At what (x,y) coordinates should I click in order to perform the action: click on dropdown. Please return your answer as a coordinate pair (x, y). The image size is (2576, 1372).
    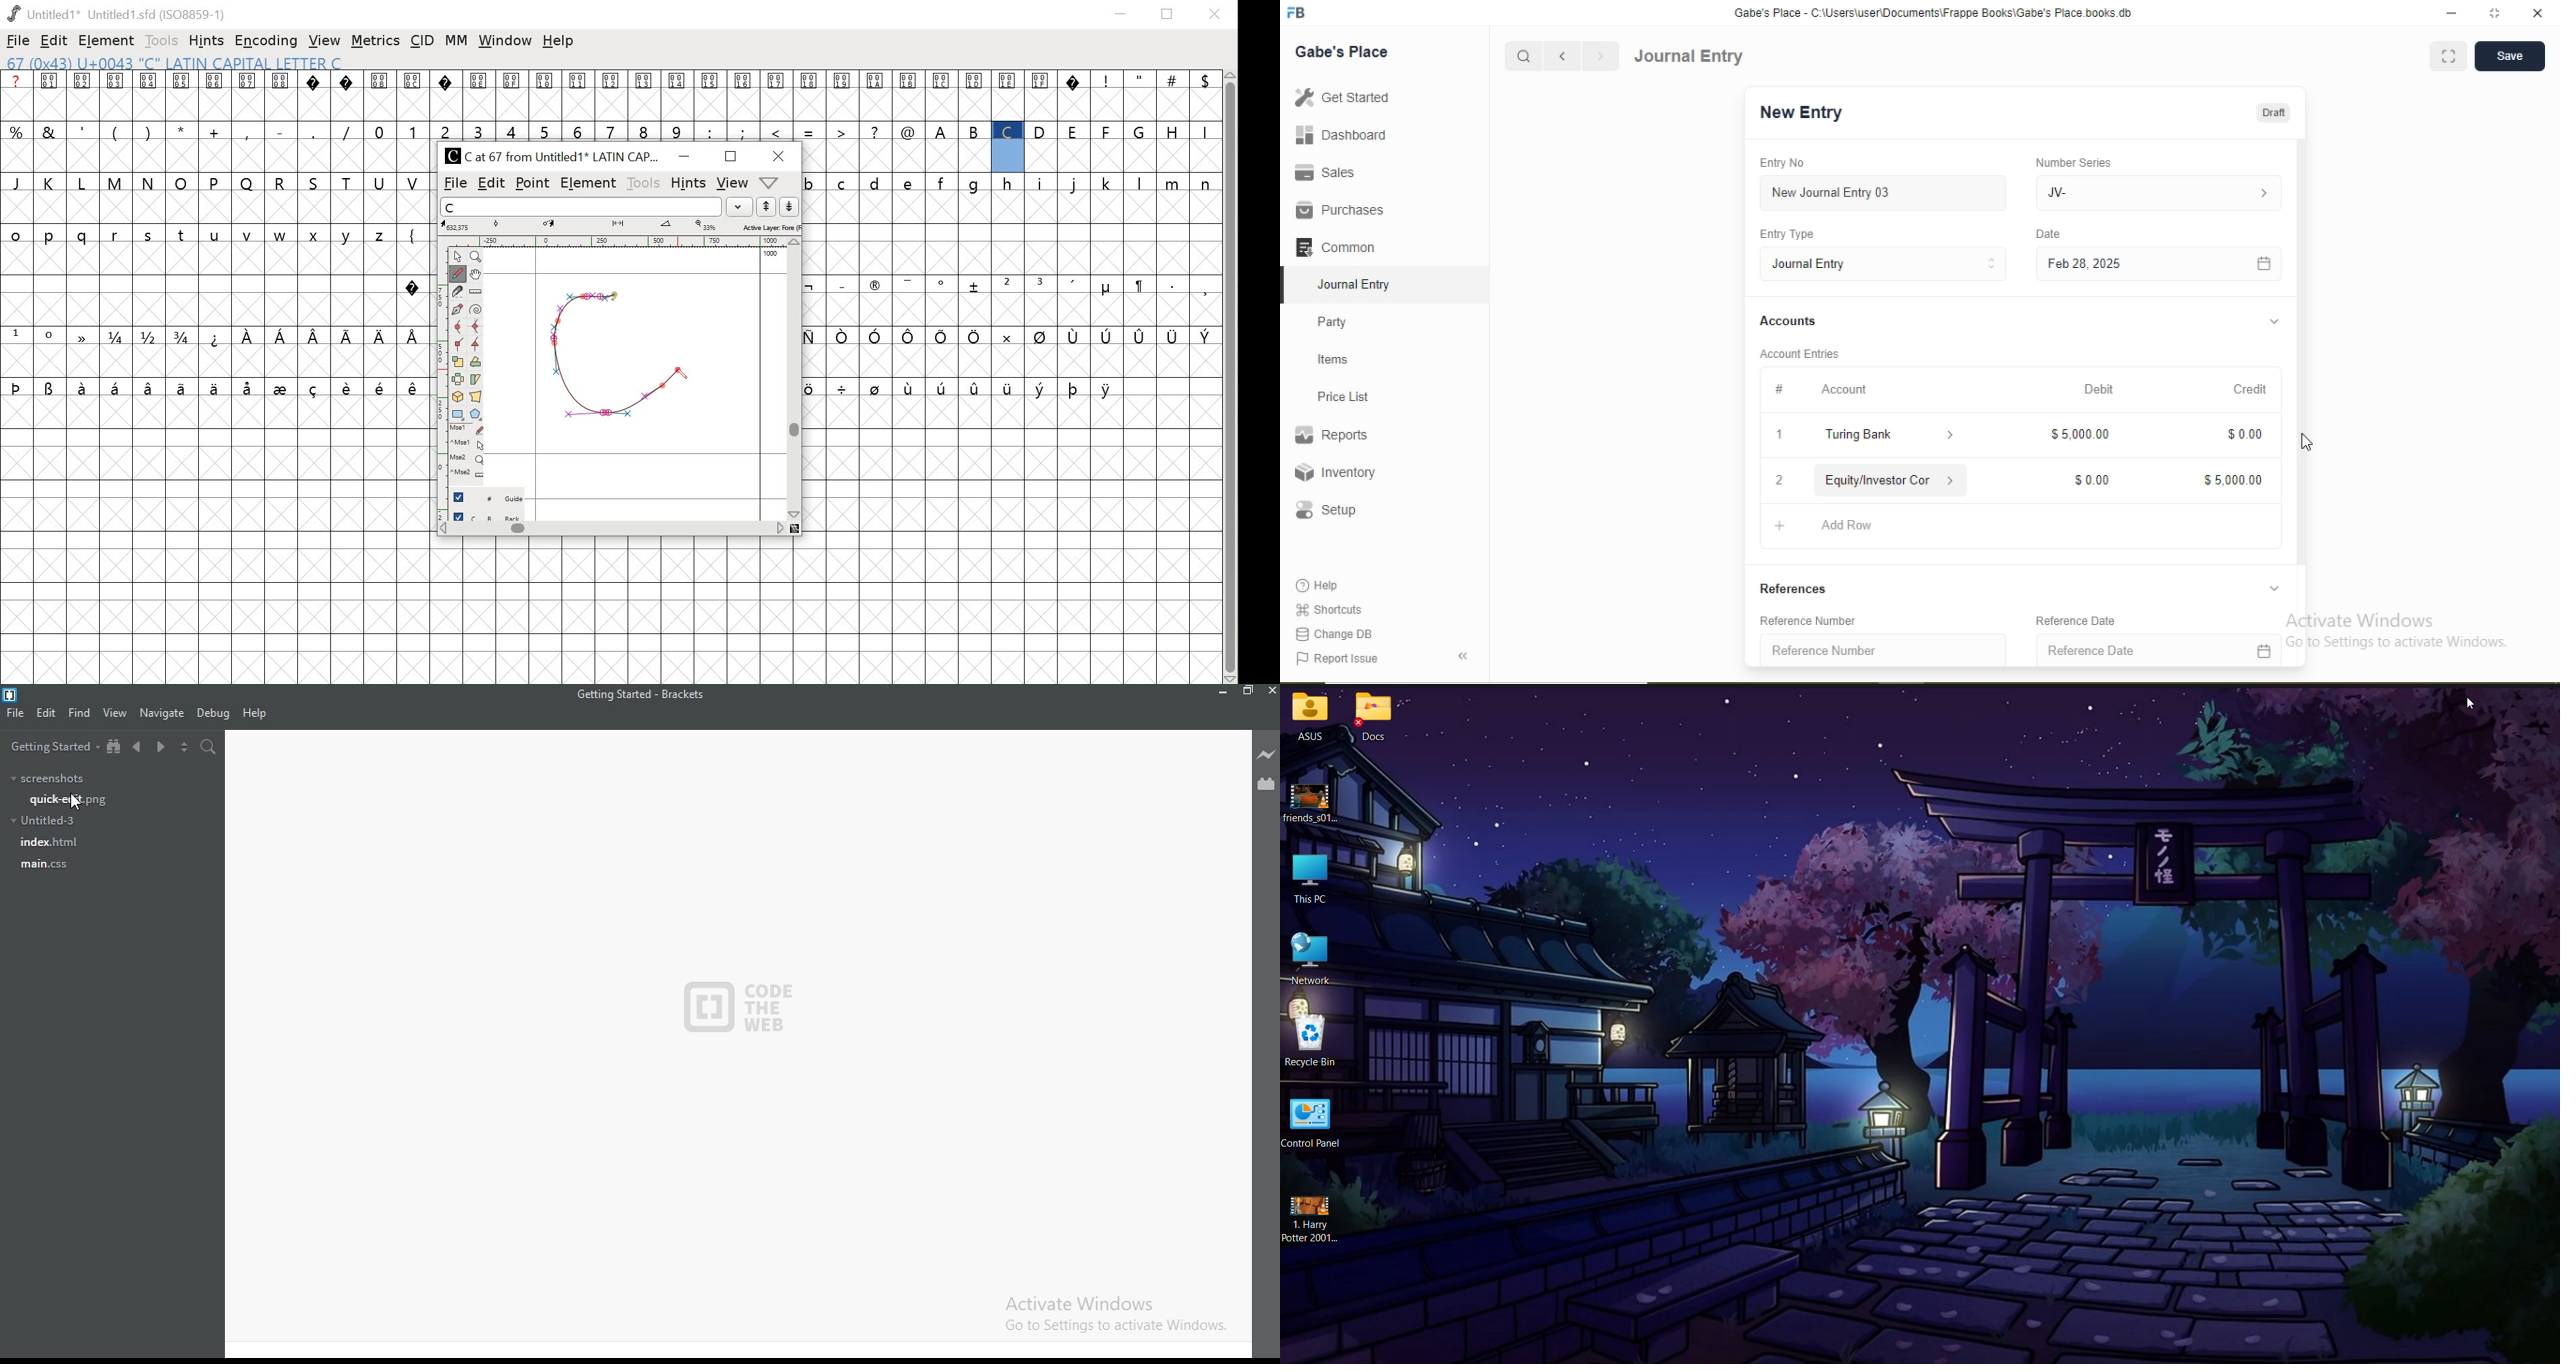
    Looking at the image, I should click on (771, 181).